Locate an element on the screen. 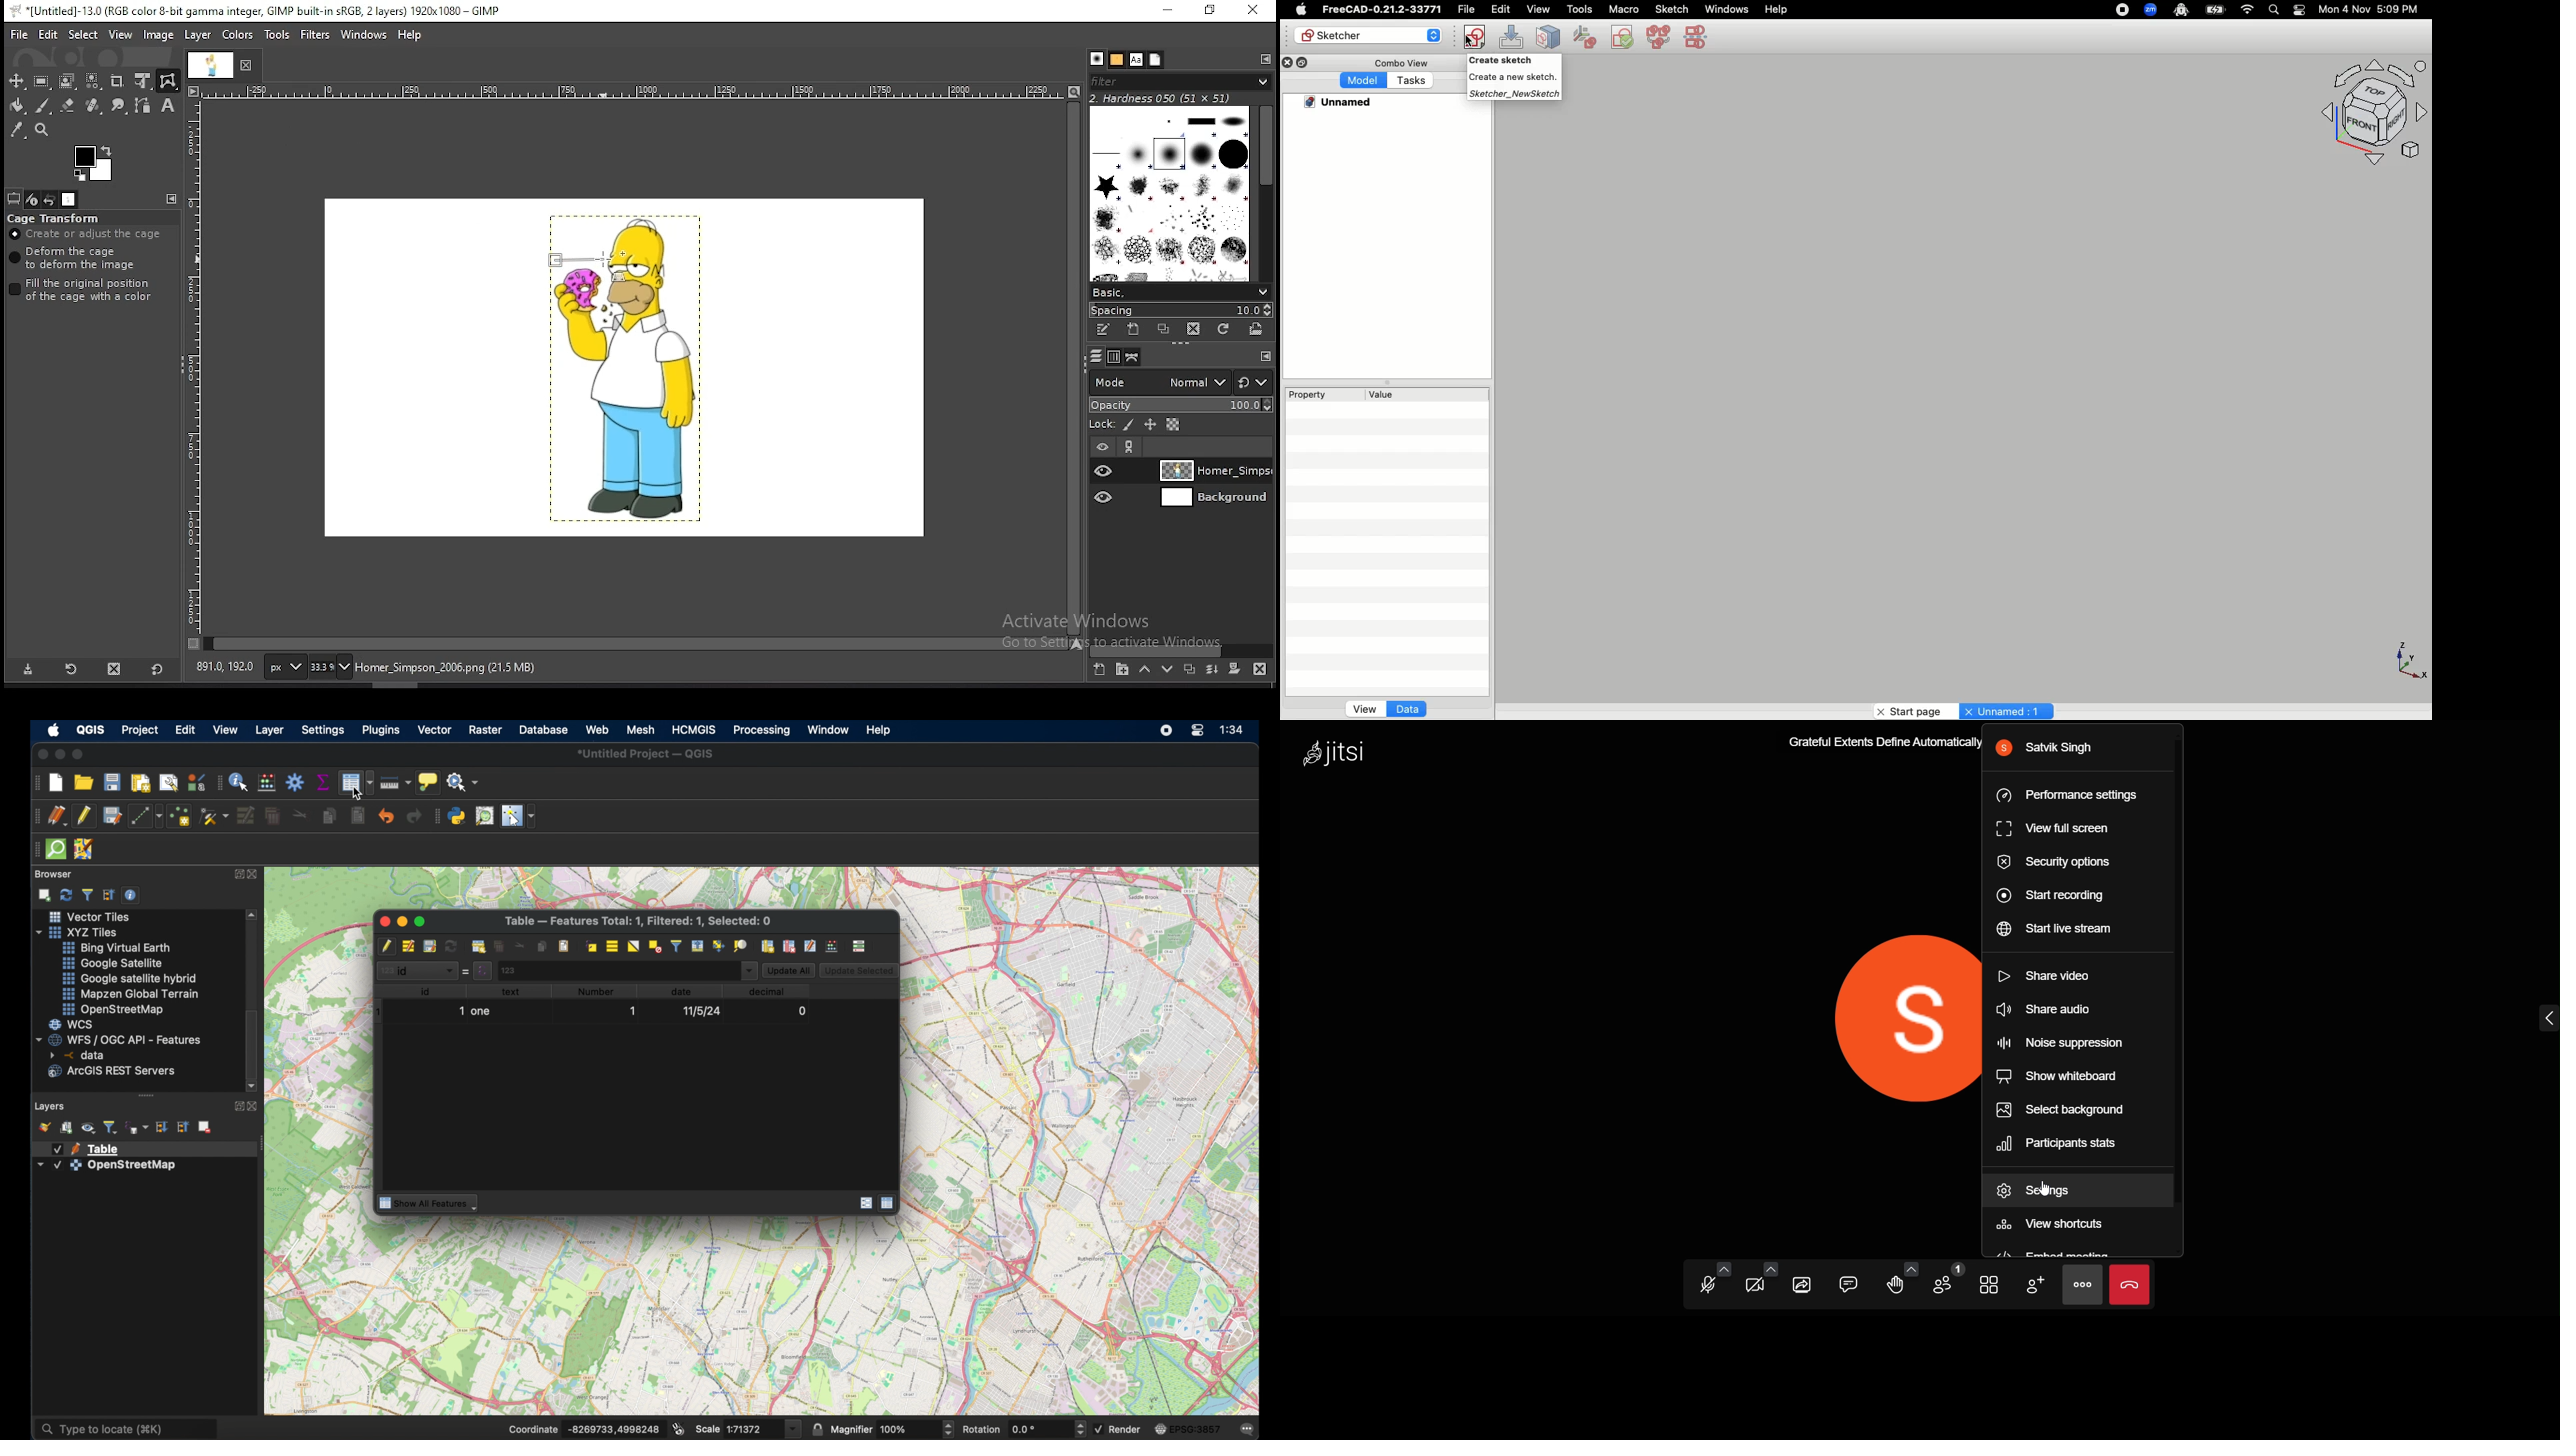  reset is located at coordinates (156, 671).